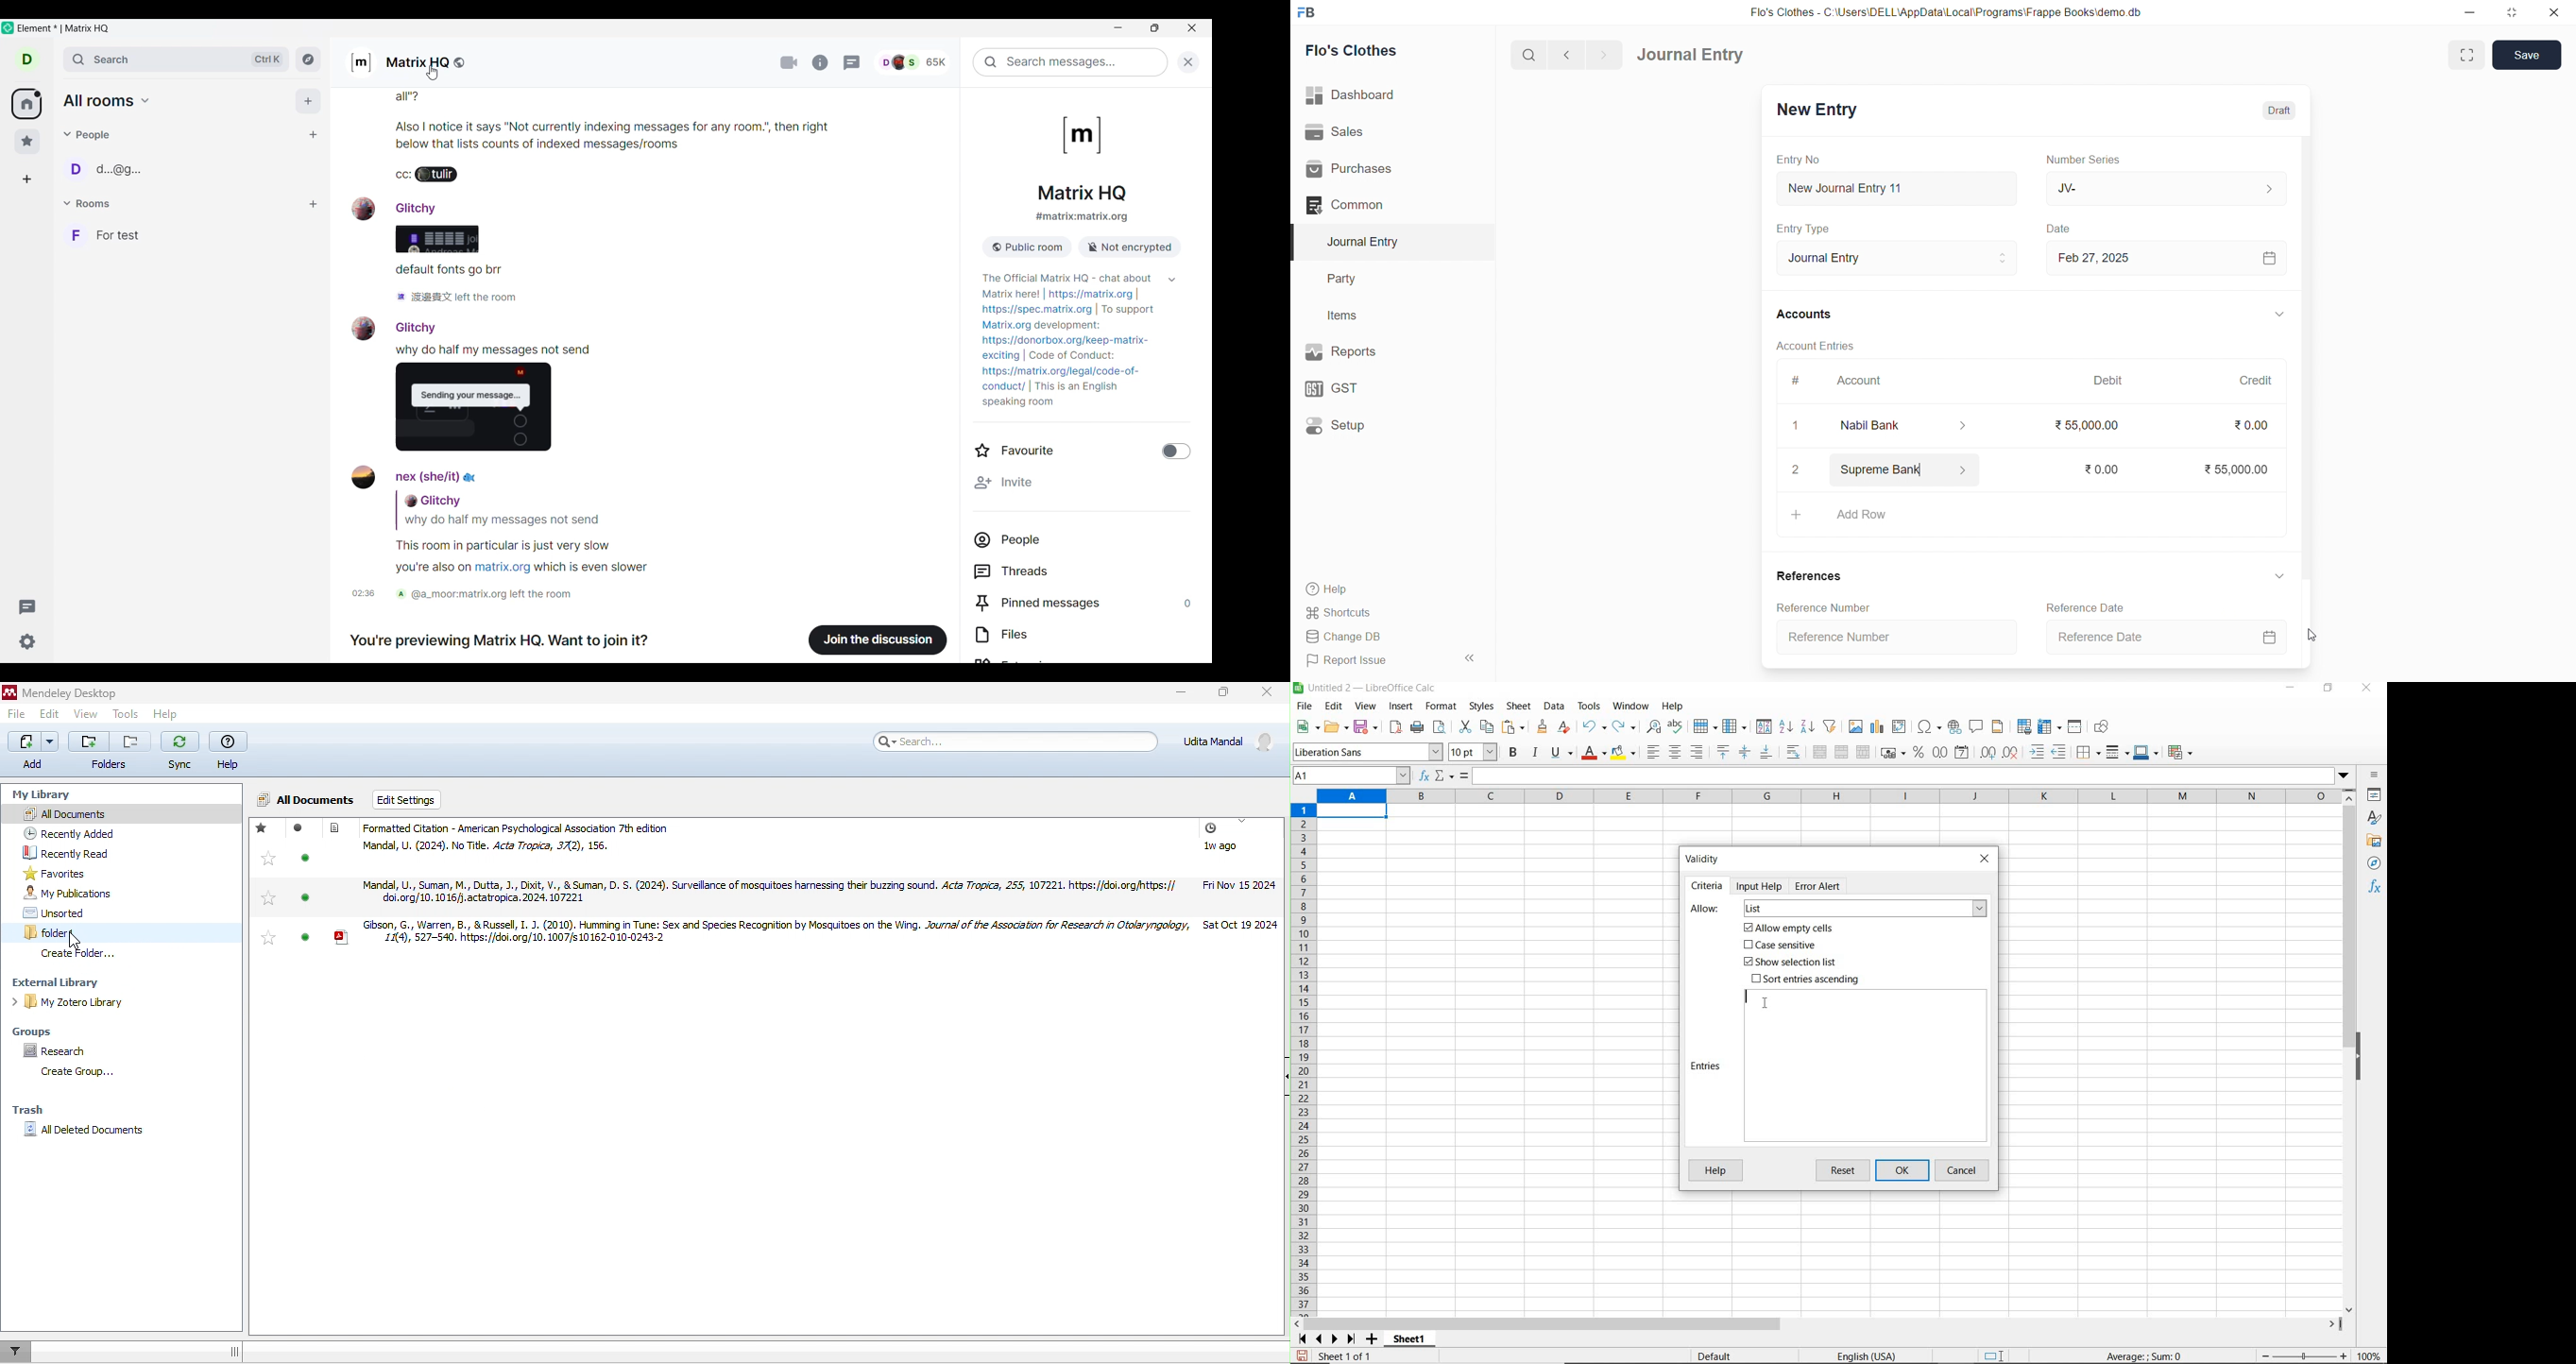 The height and width of the screenshot is (1372, 2576). I want to click on sheet, so click(1520, 707).